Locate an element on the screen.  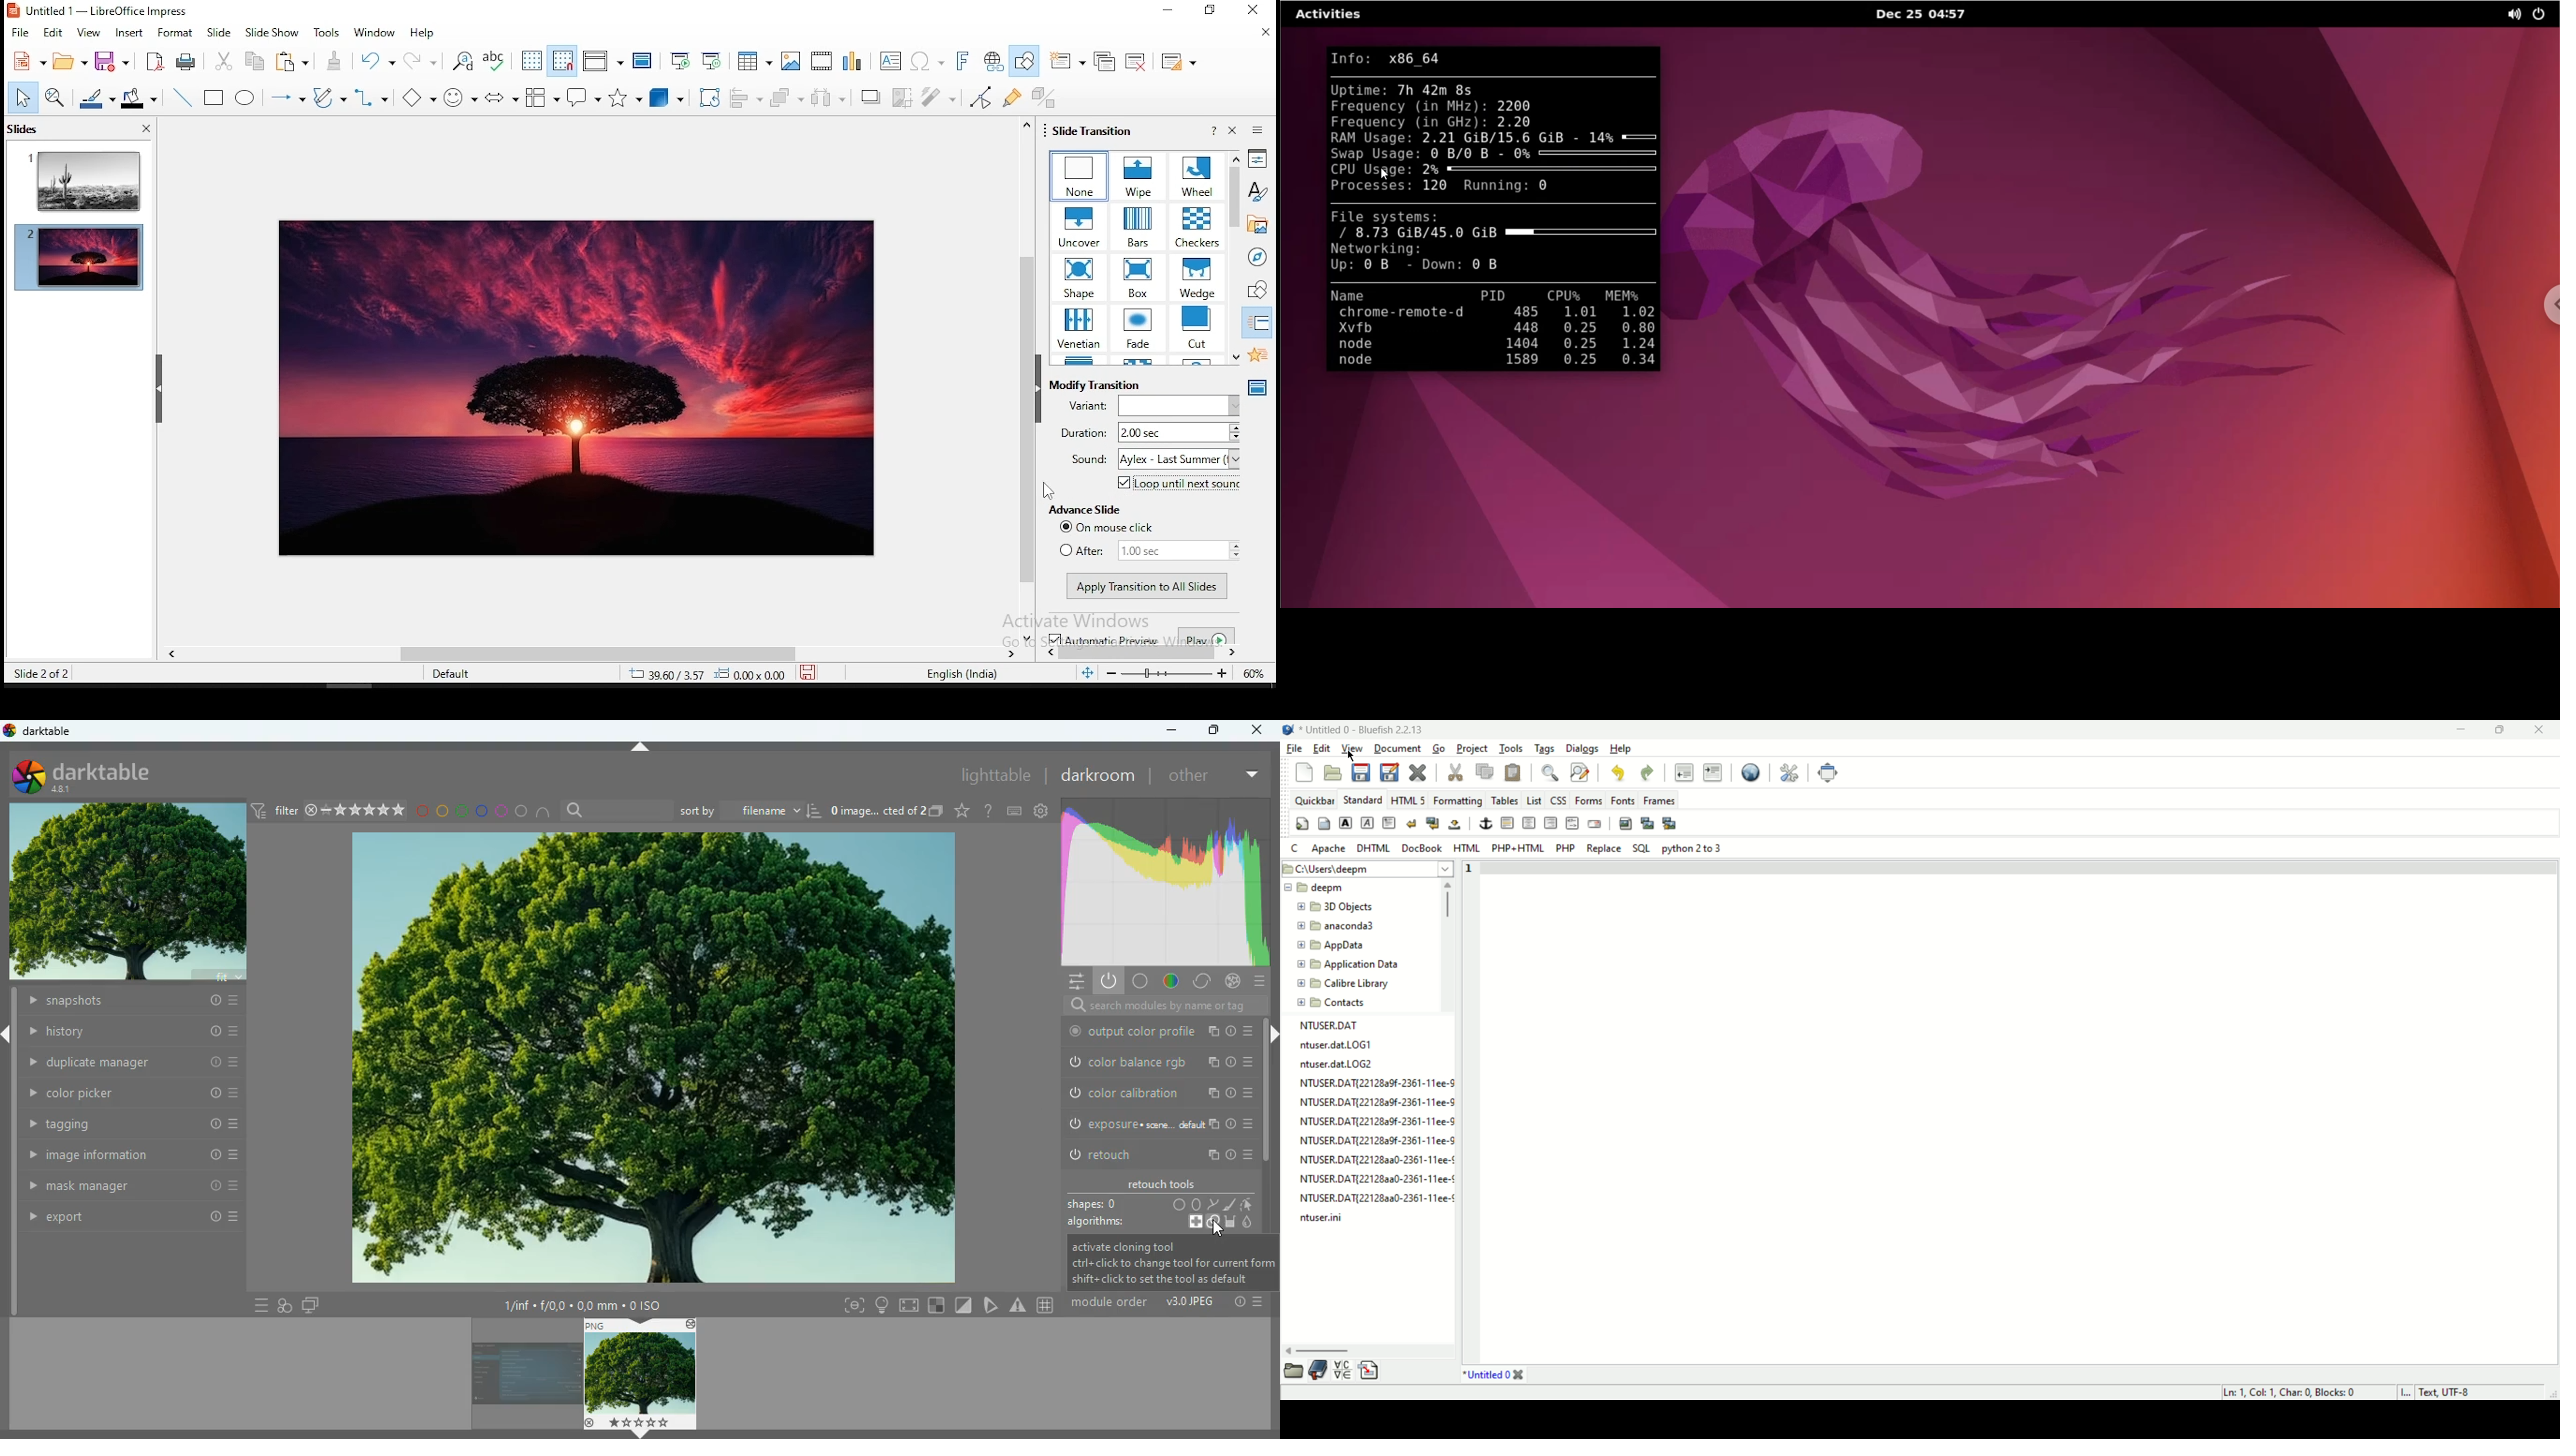
gallery is located at coordinates (1258, 226).